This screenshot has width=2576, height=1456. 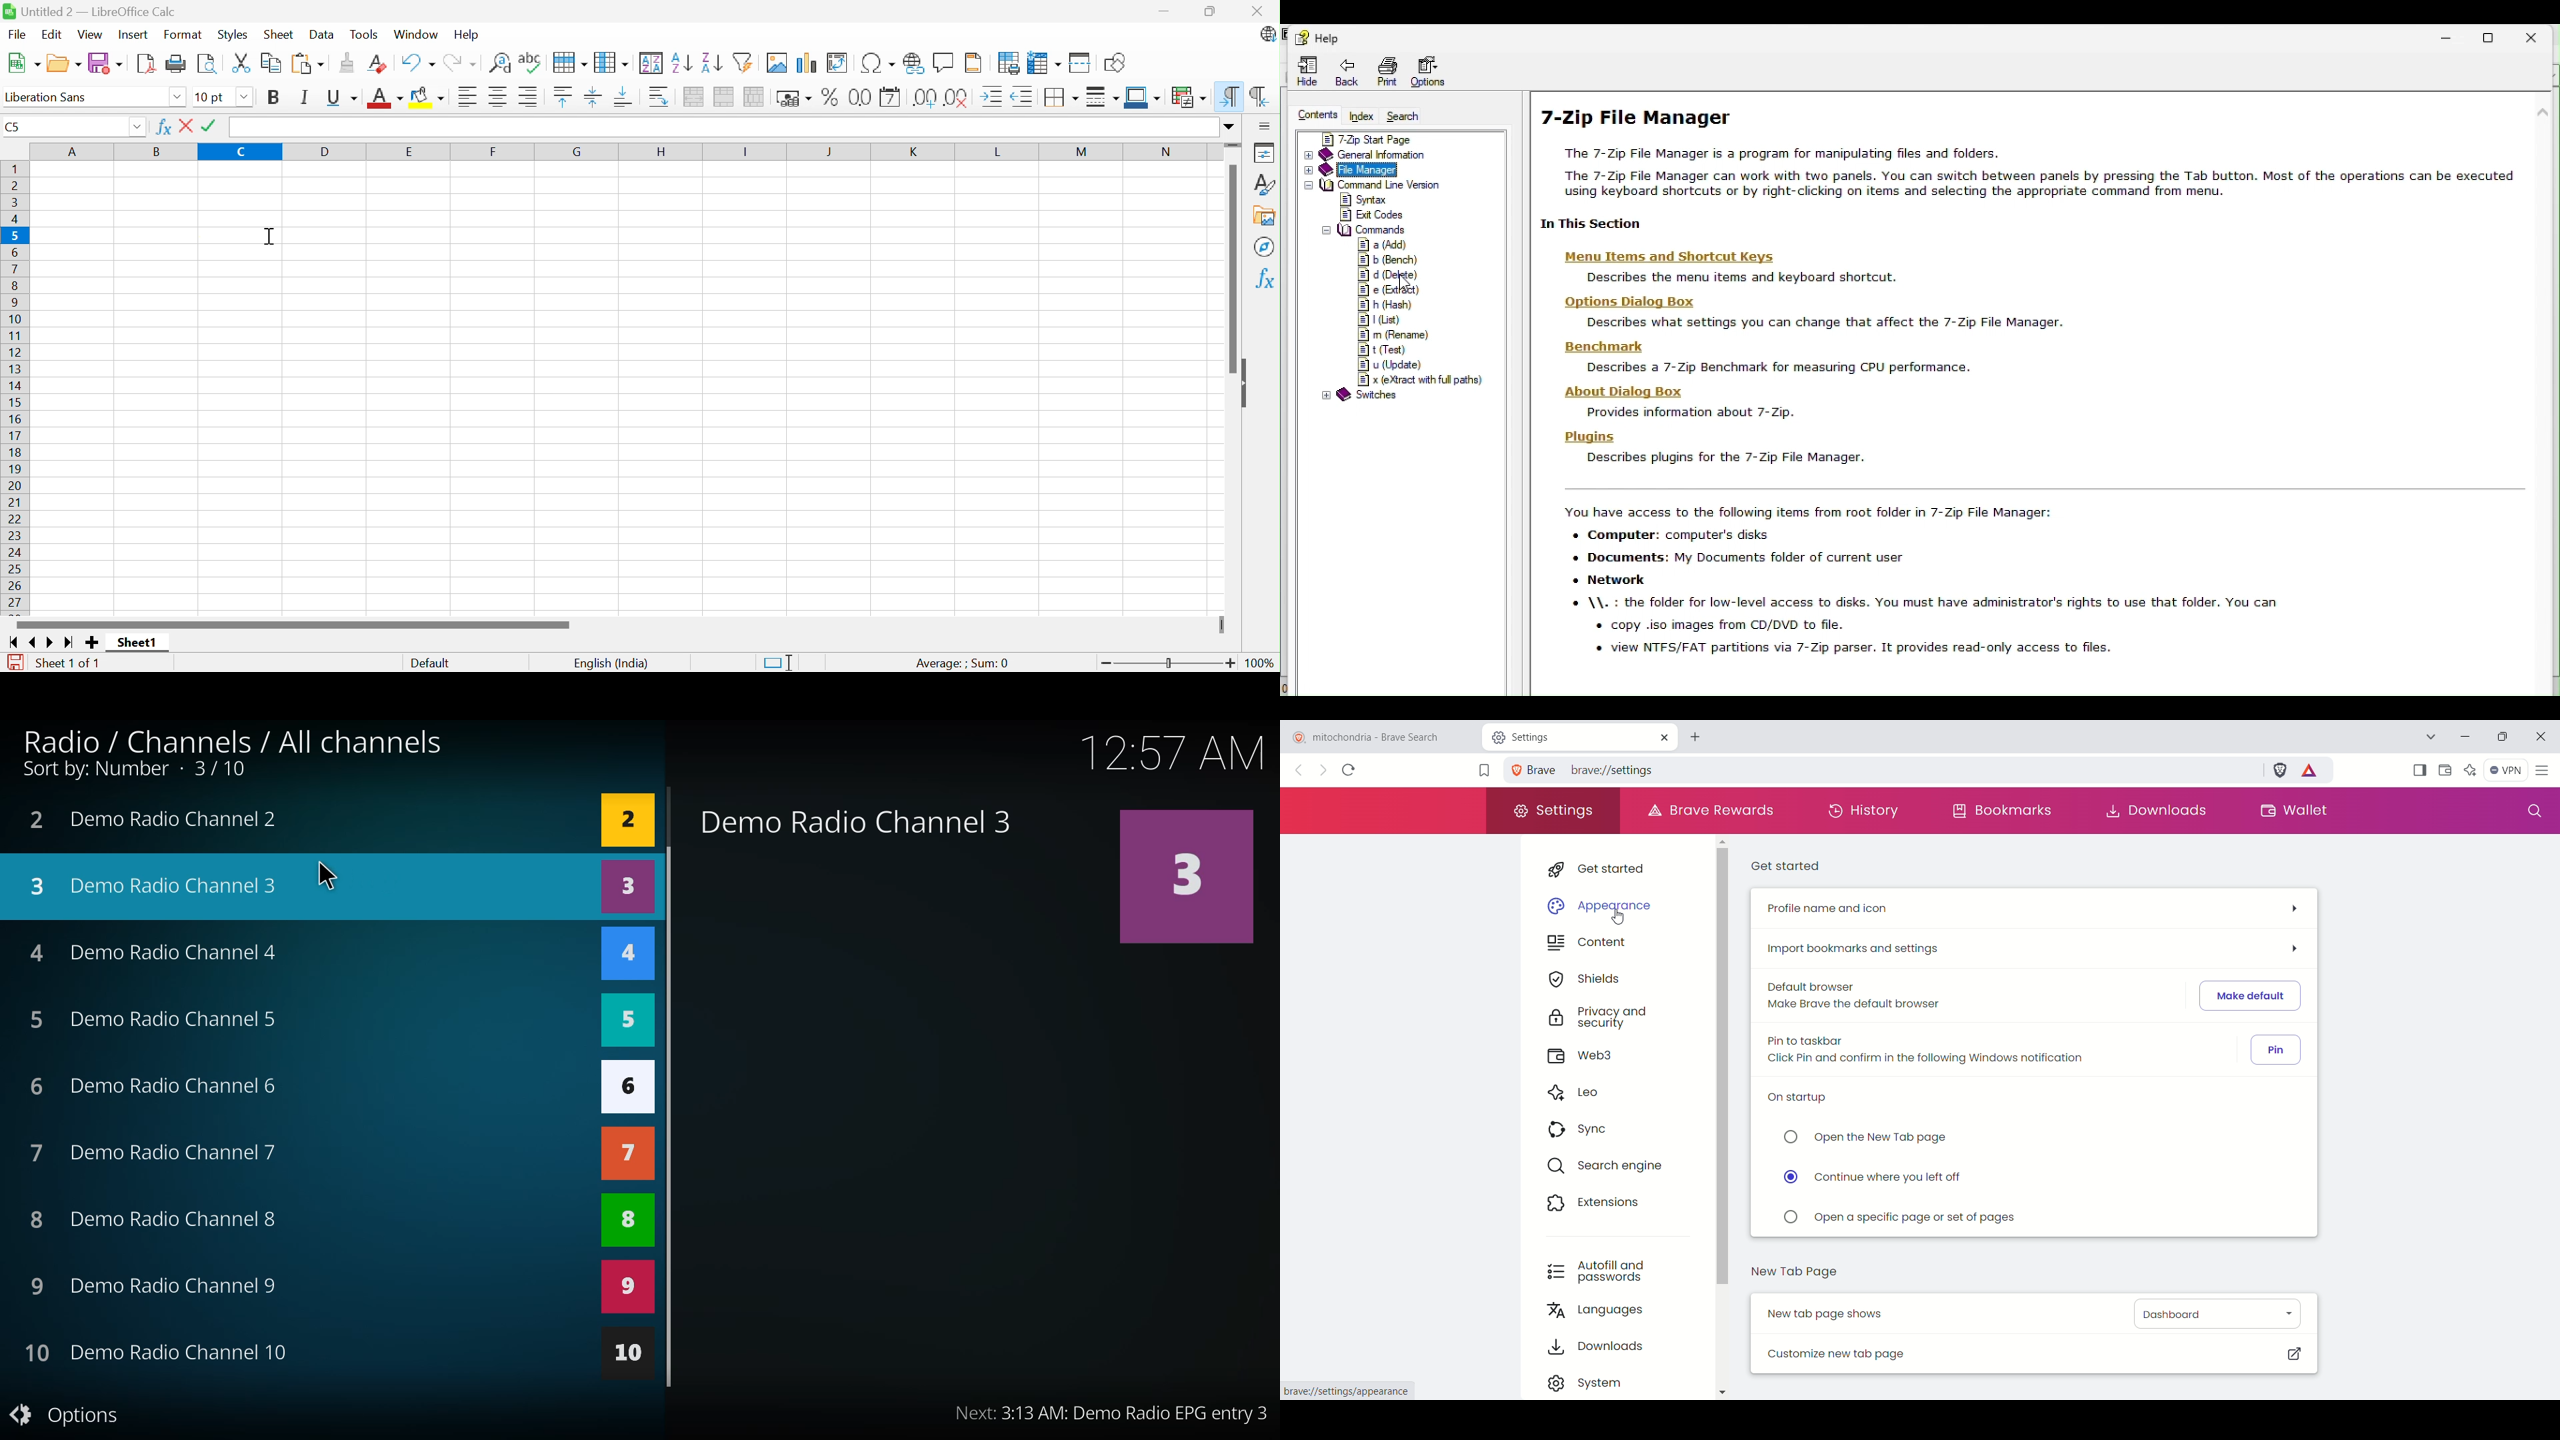 I want to click on Export as PDF, so click(x=144, y=63).